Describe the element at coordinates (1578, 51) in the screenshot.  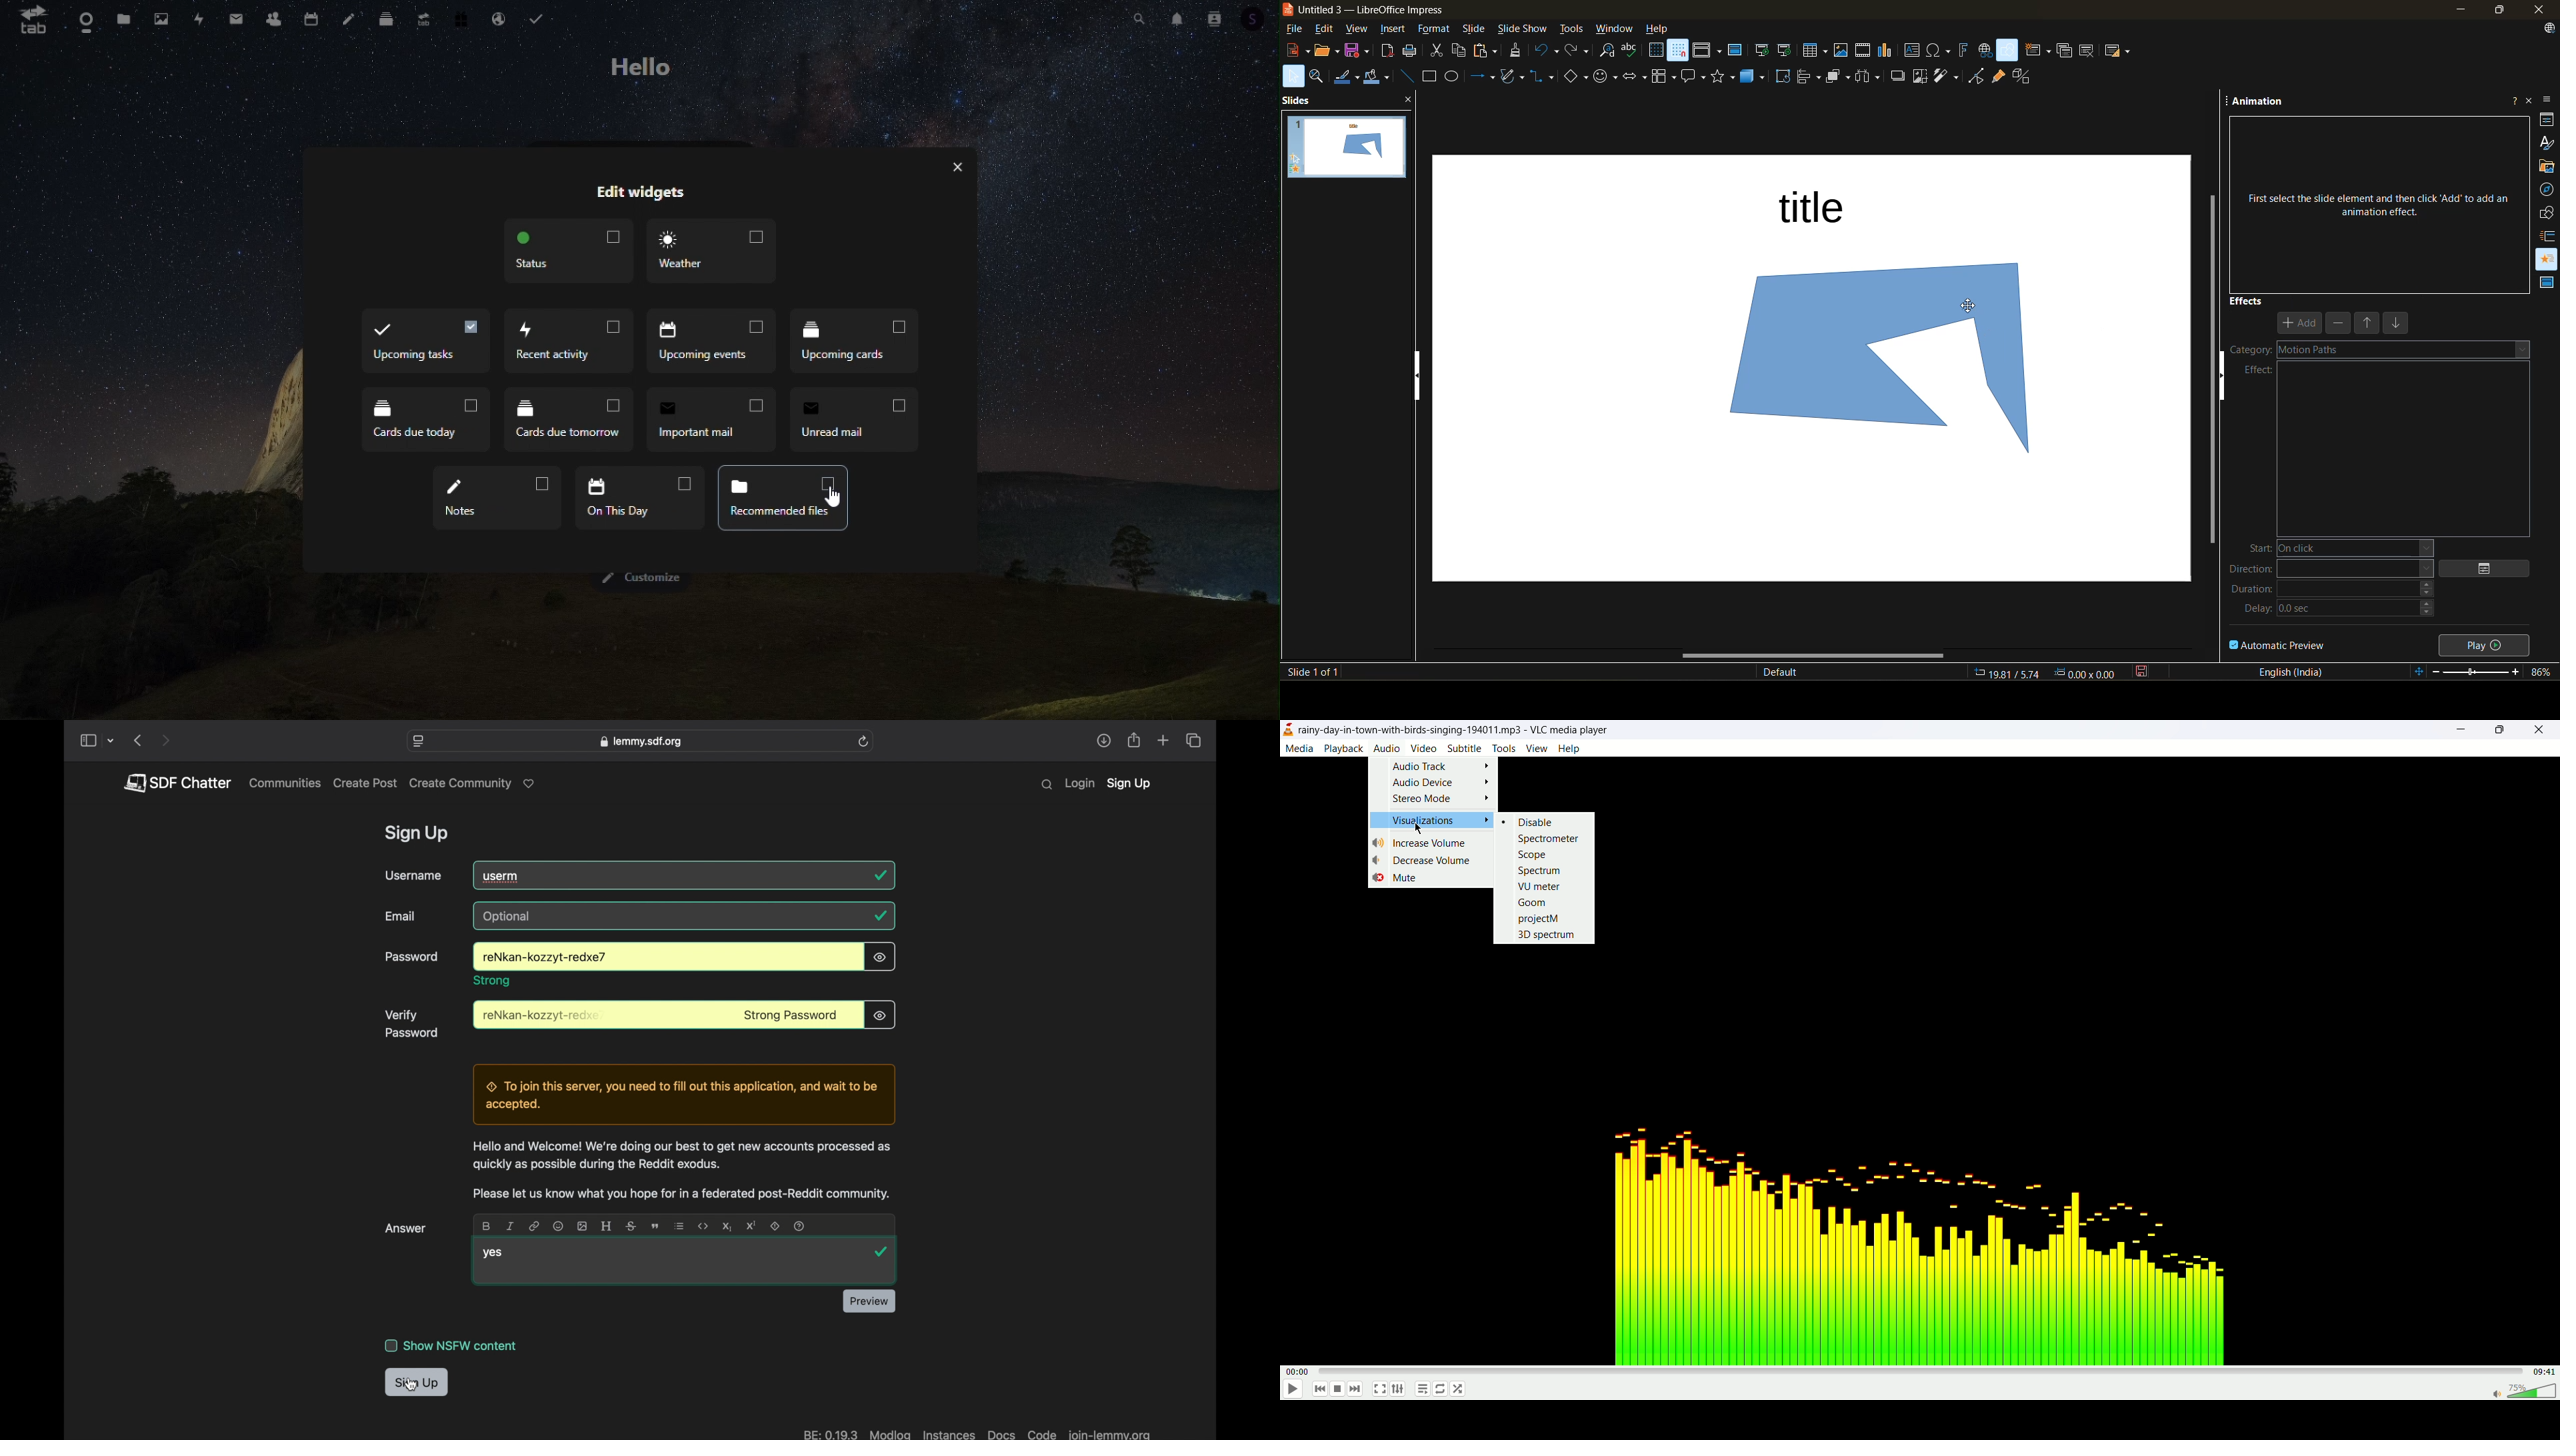
I see `redo` at that location.